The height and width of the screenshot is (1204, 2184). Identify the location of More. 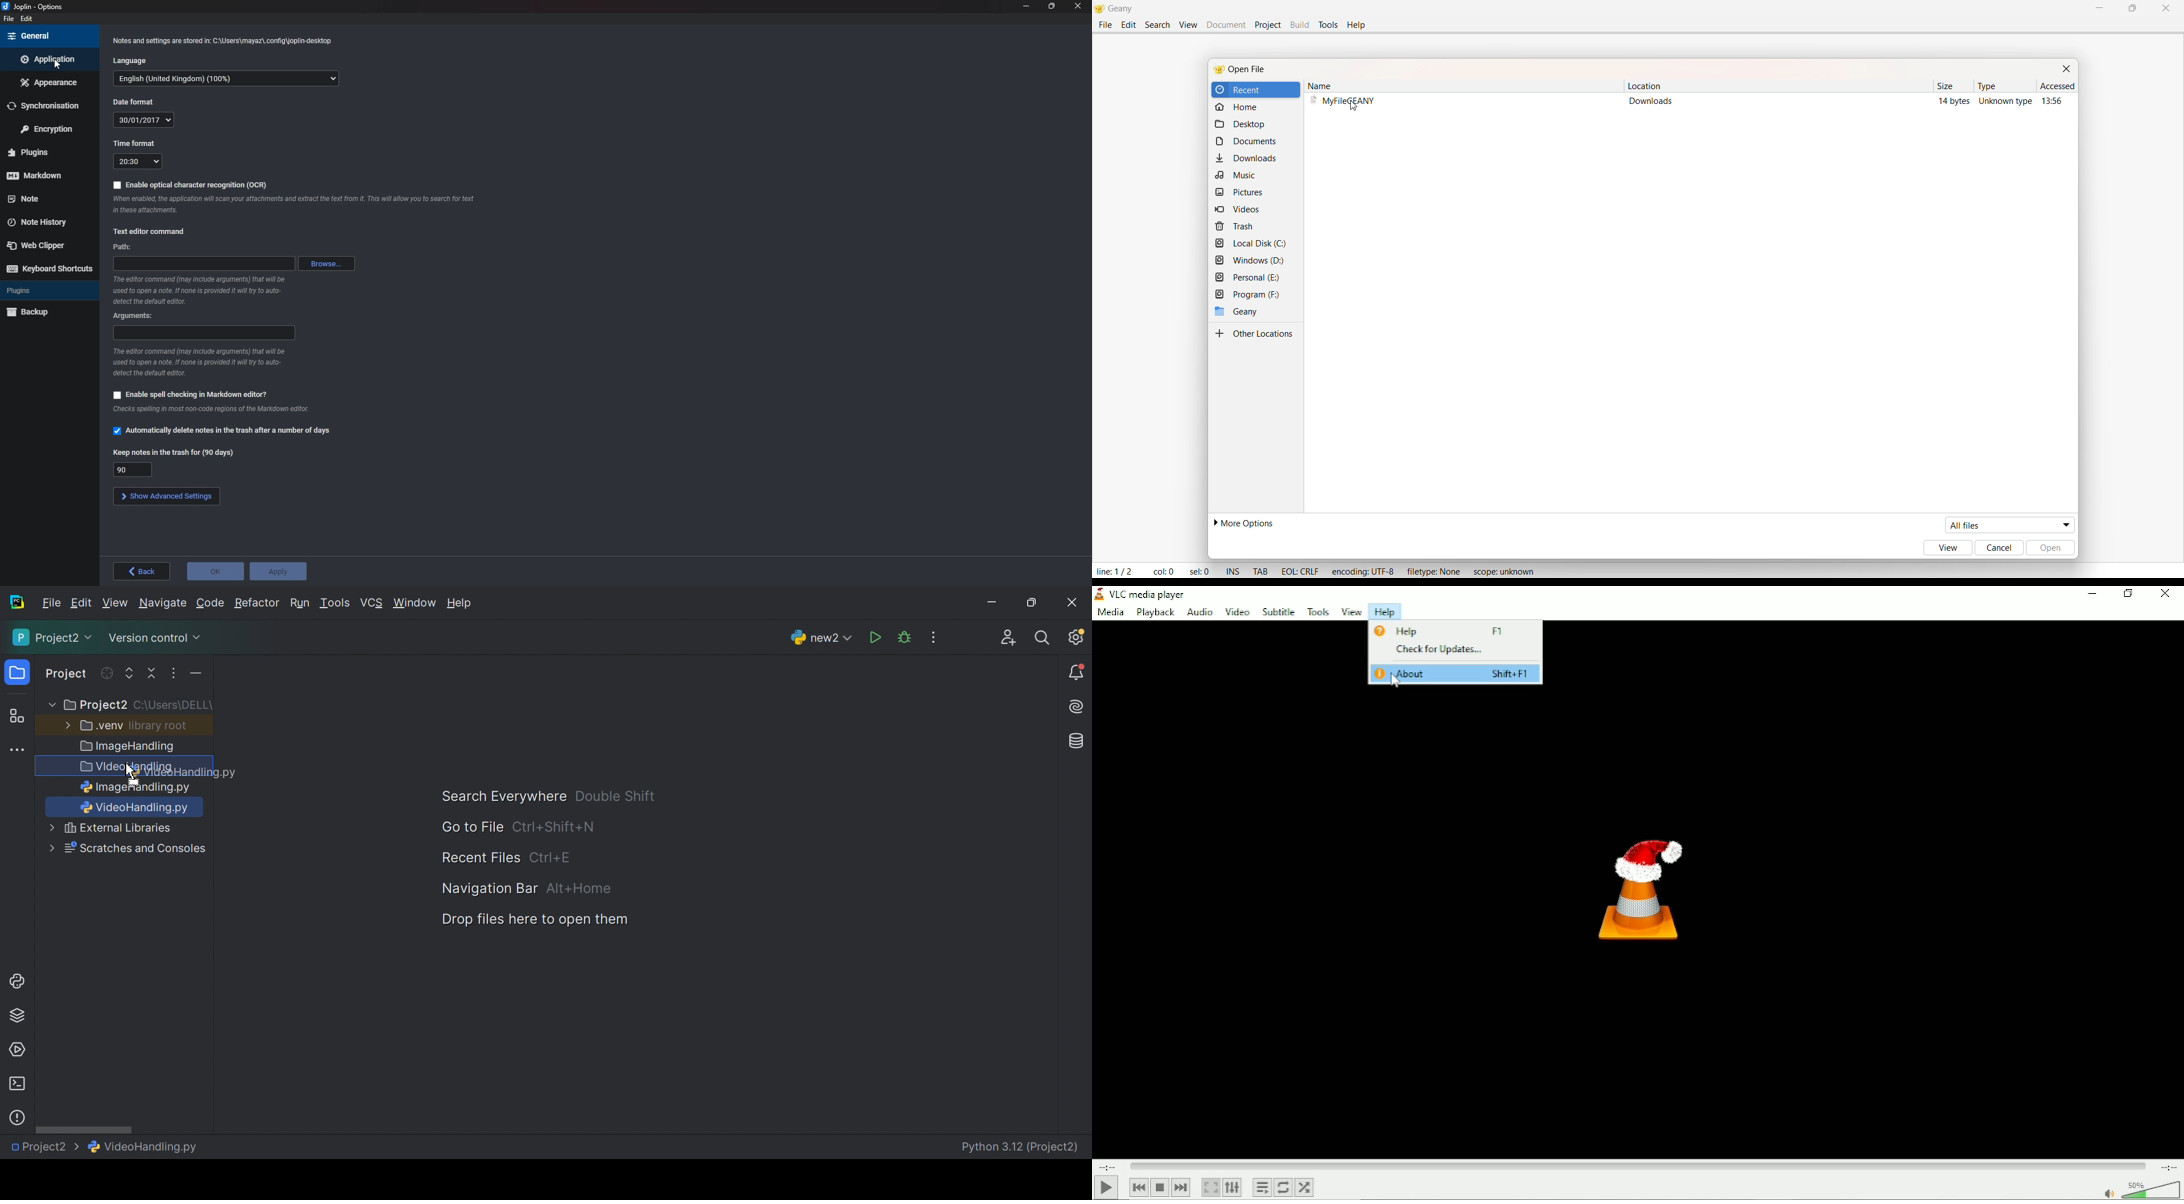
(49, 705).